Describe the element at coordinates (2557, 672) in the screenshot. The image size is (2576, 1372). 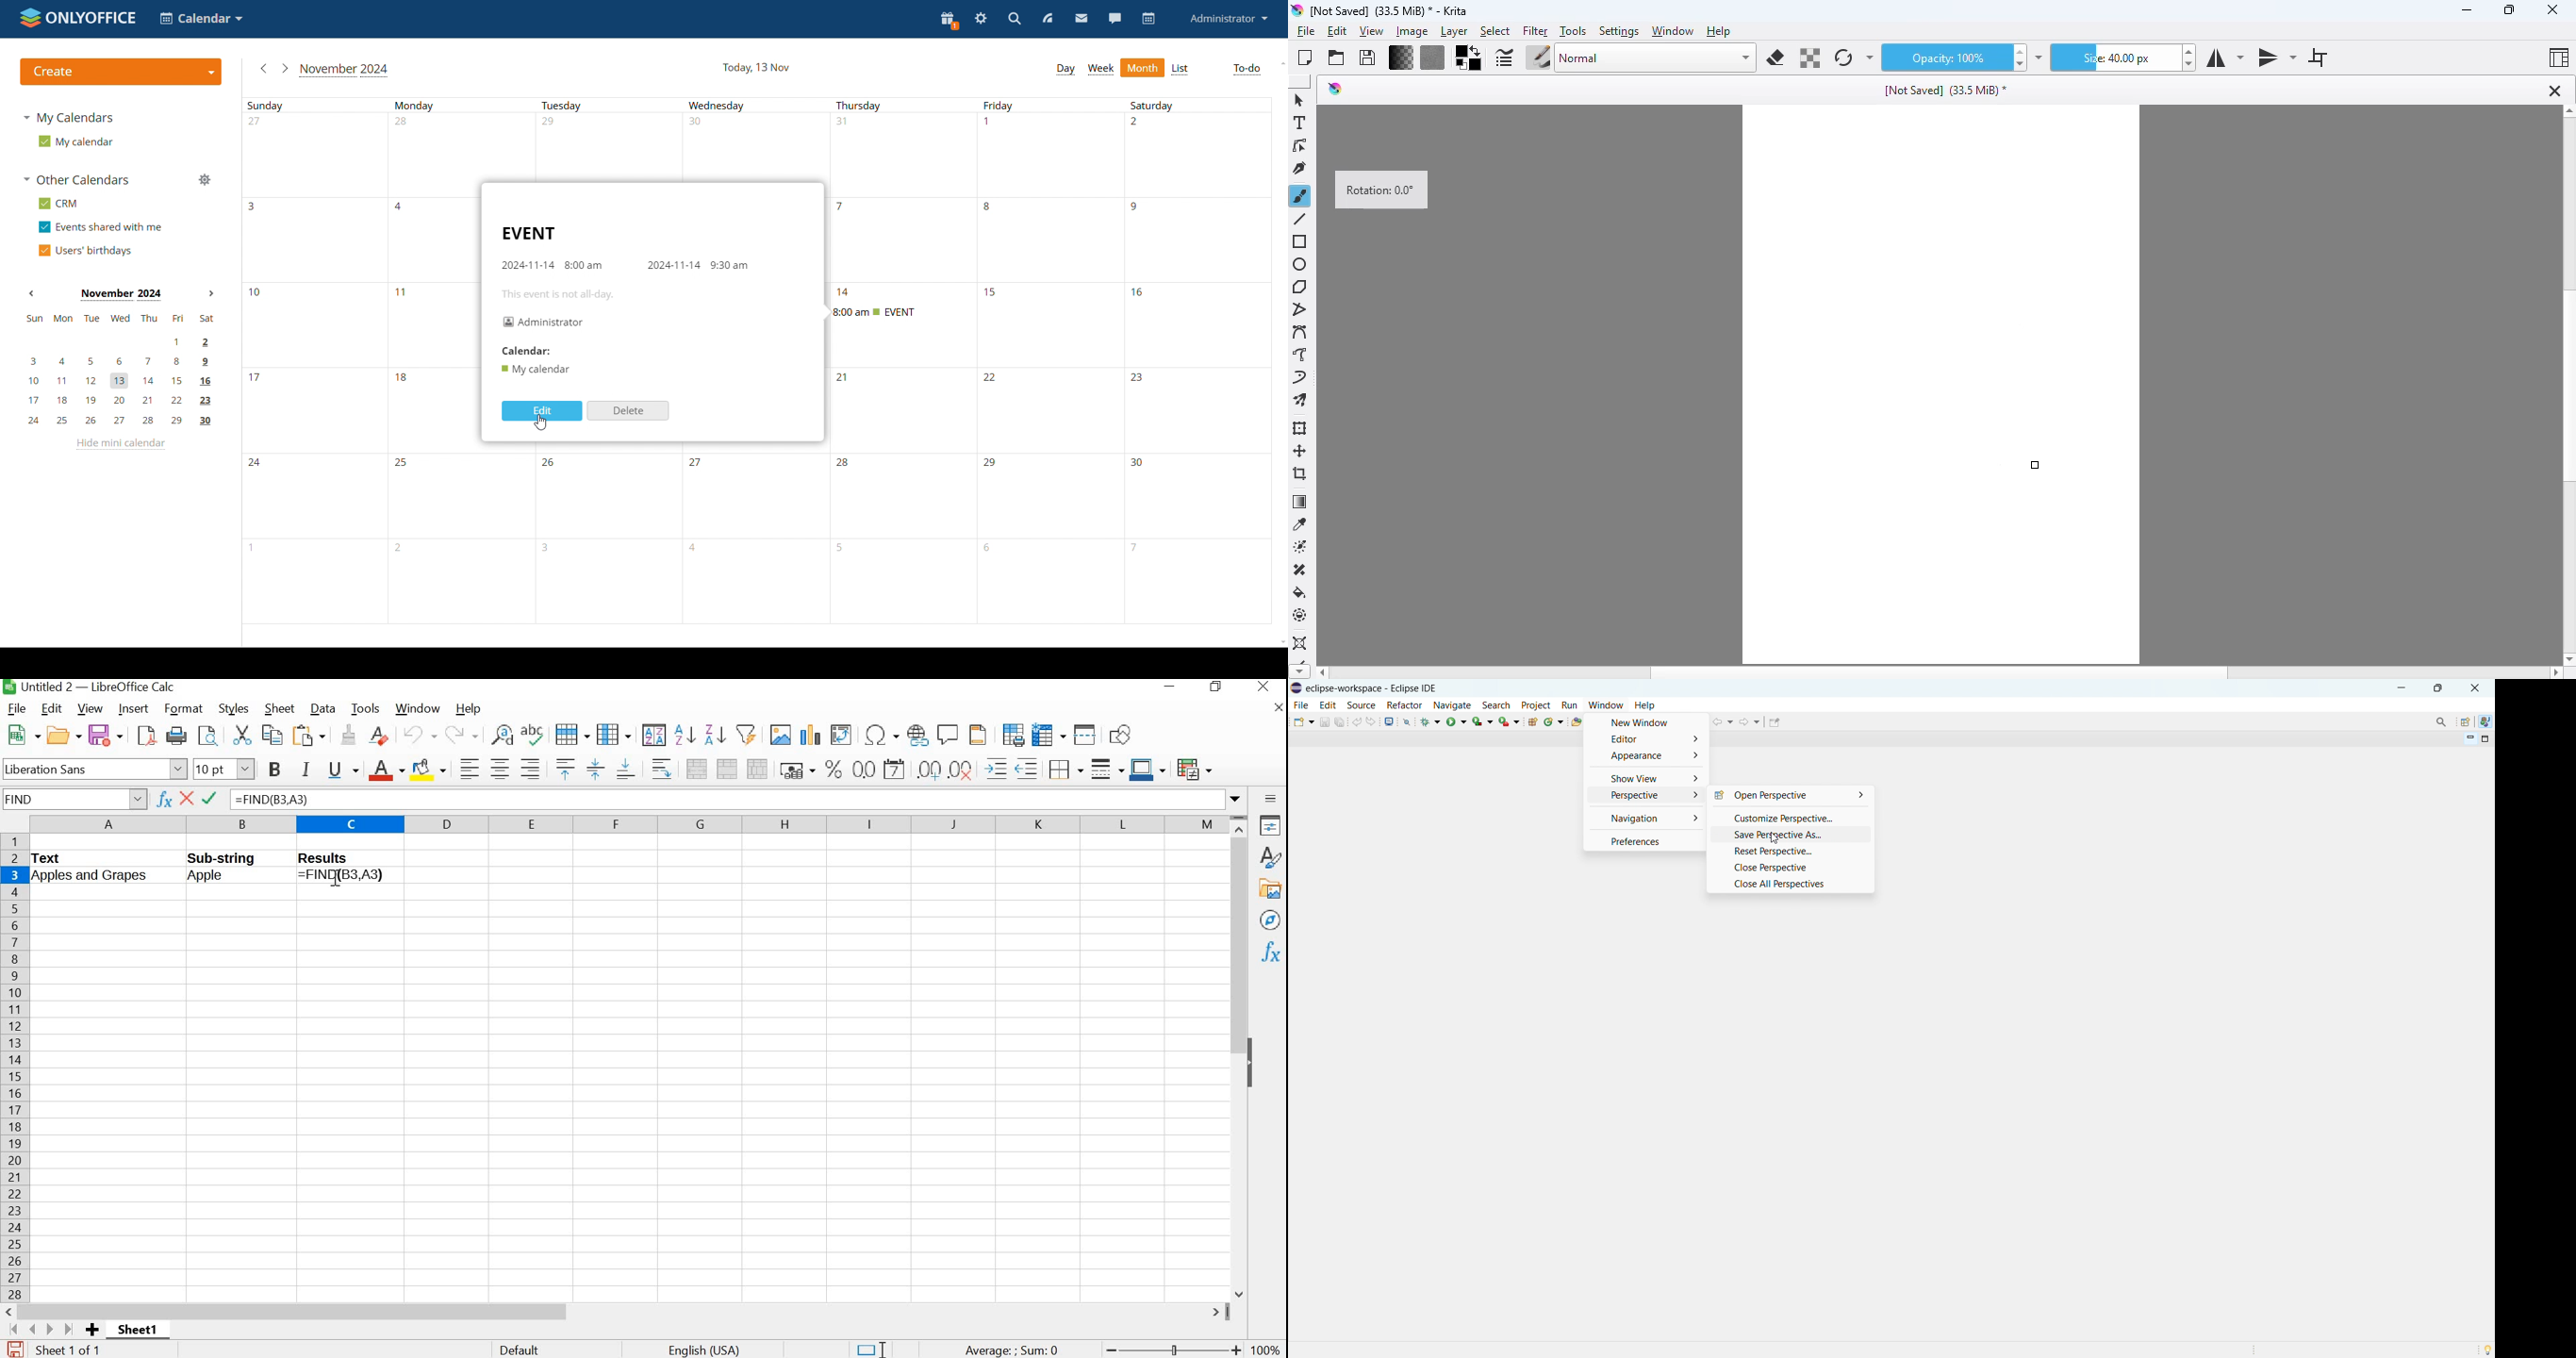
I see `Scroll right` at that location.